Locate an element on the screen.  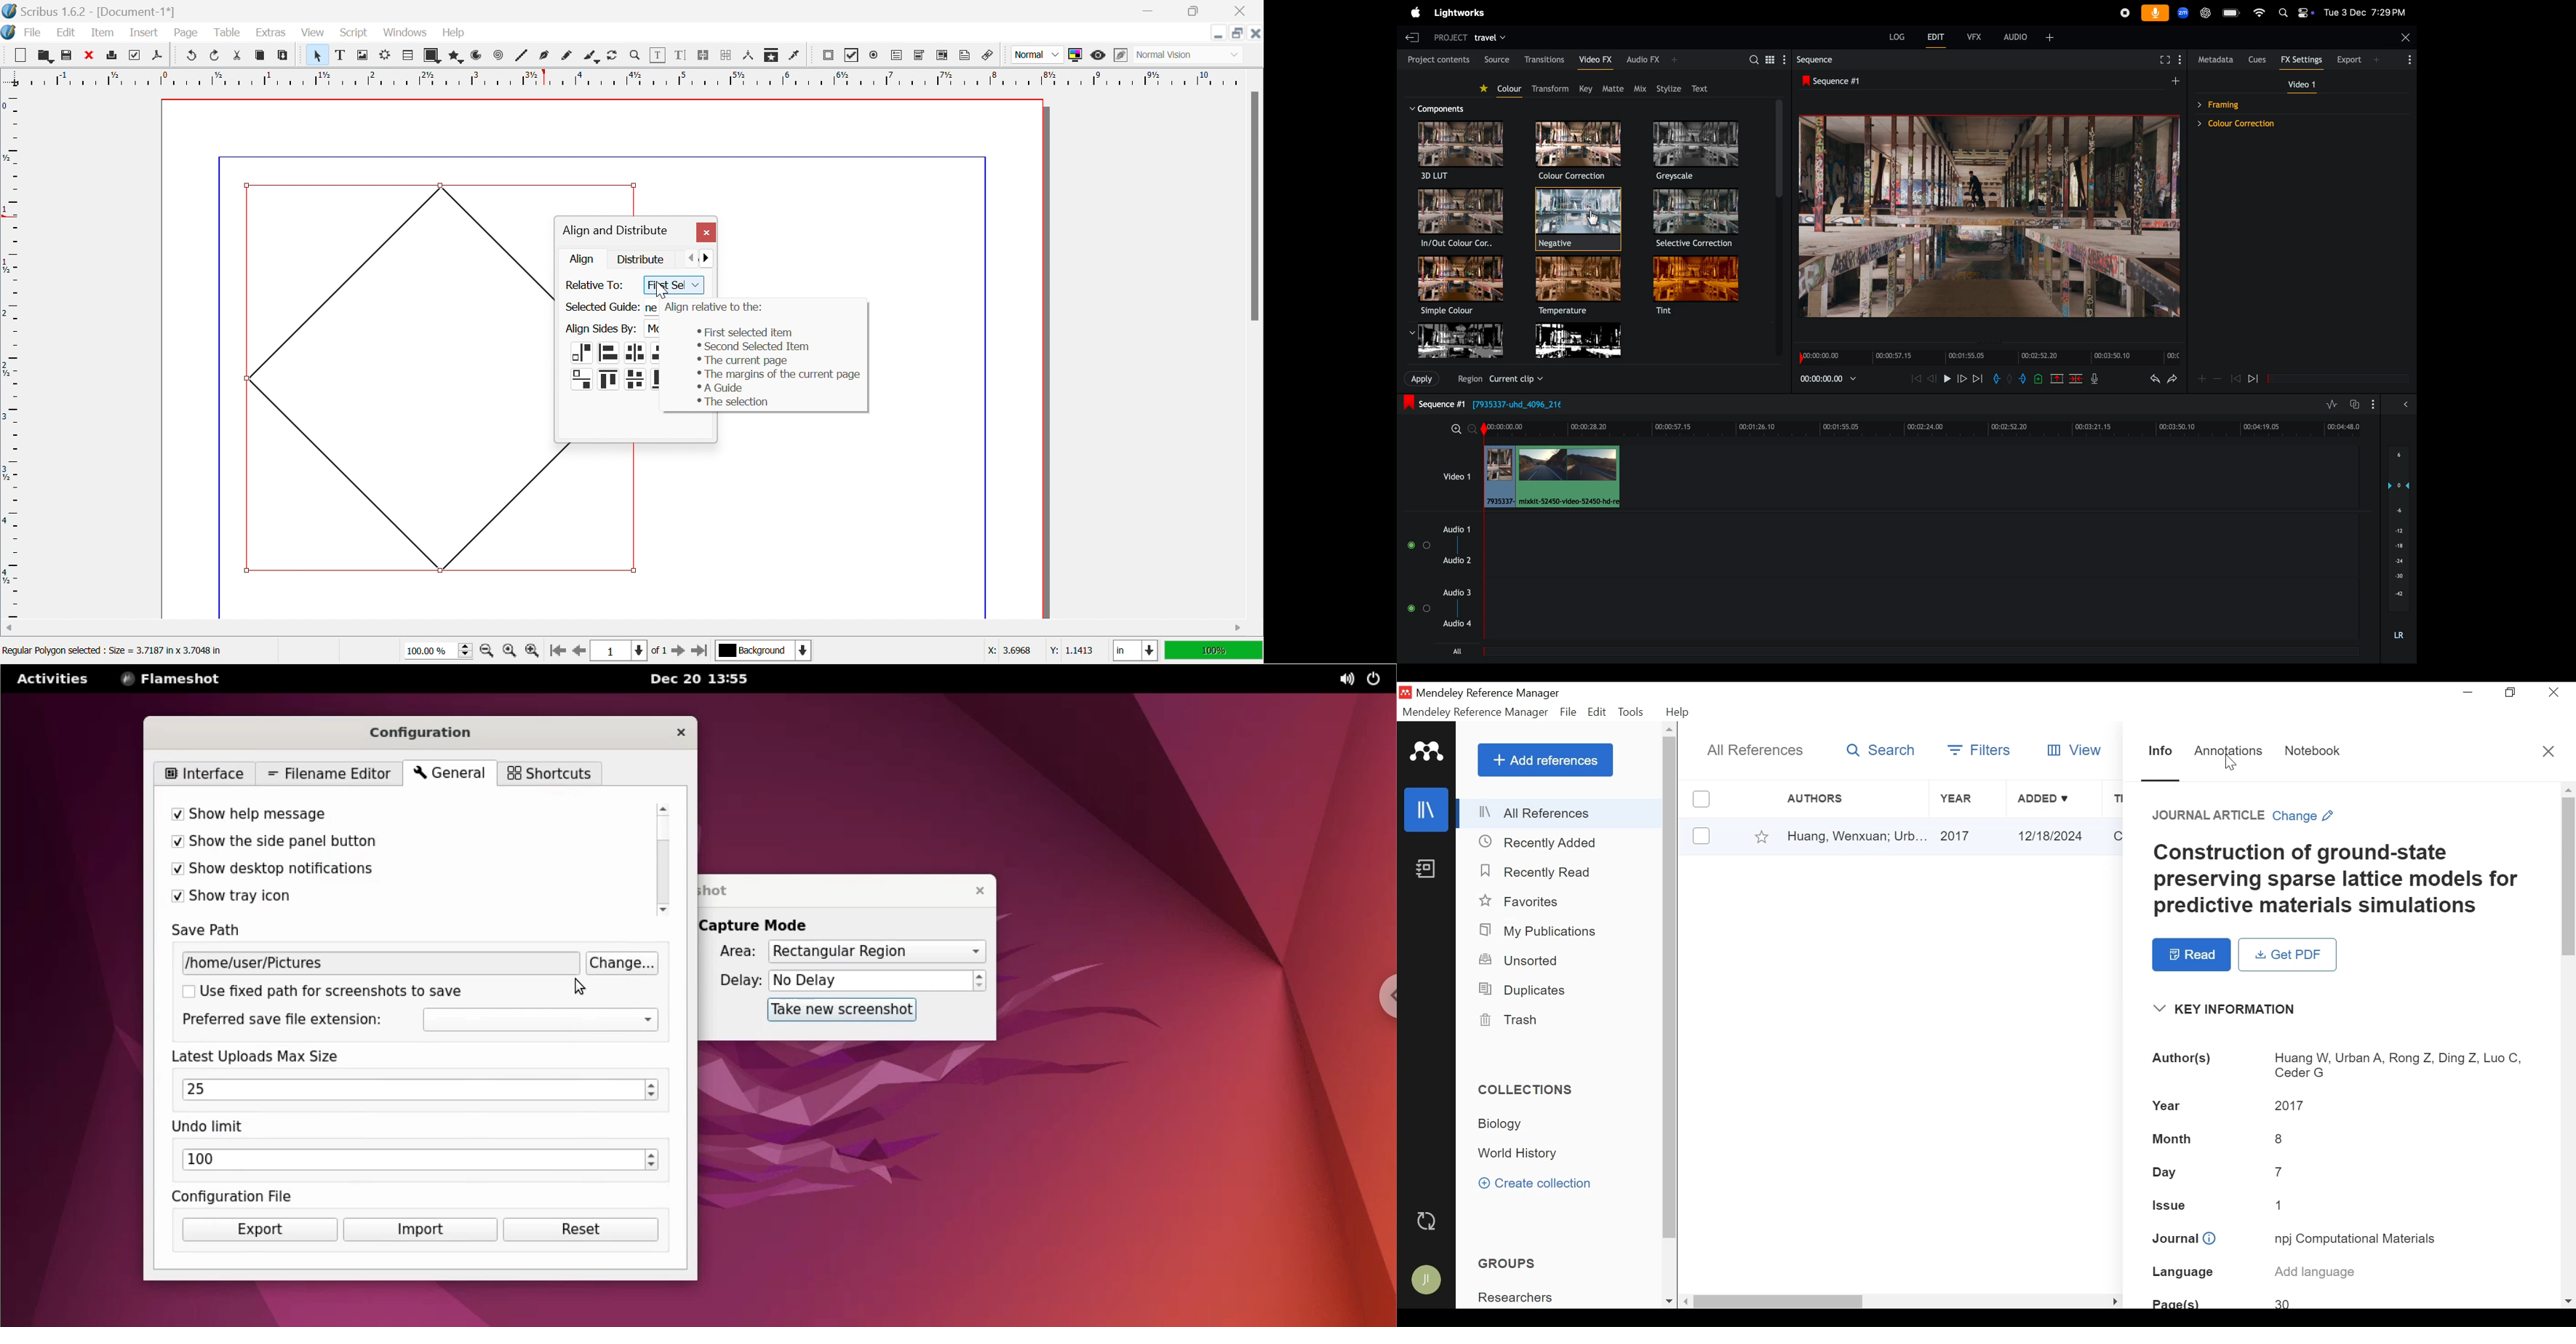
Freehand line is located at coordinates (567, 56).